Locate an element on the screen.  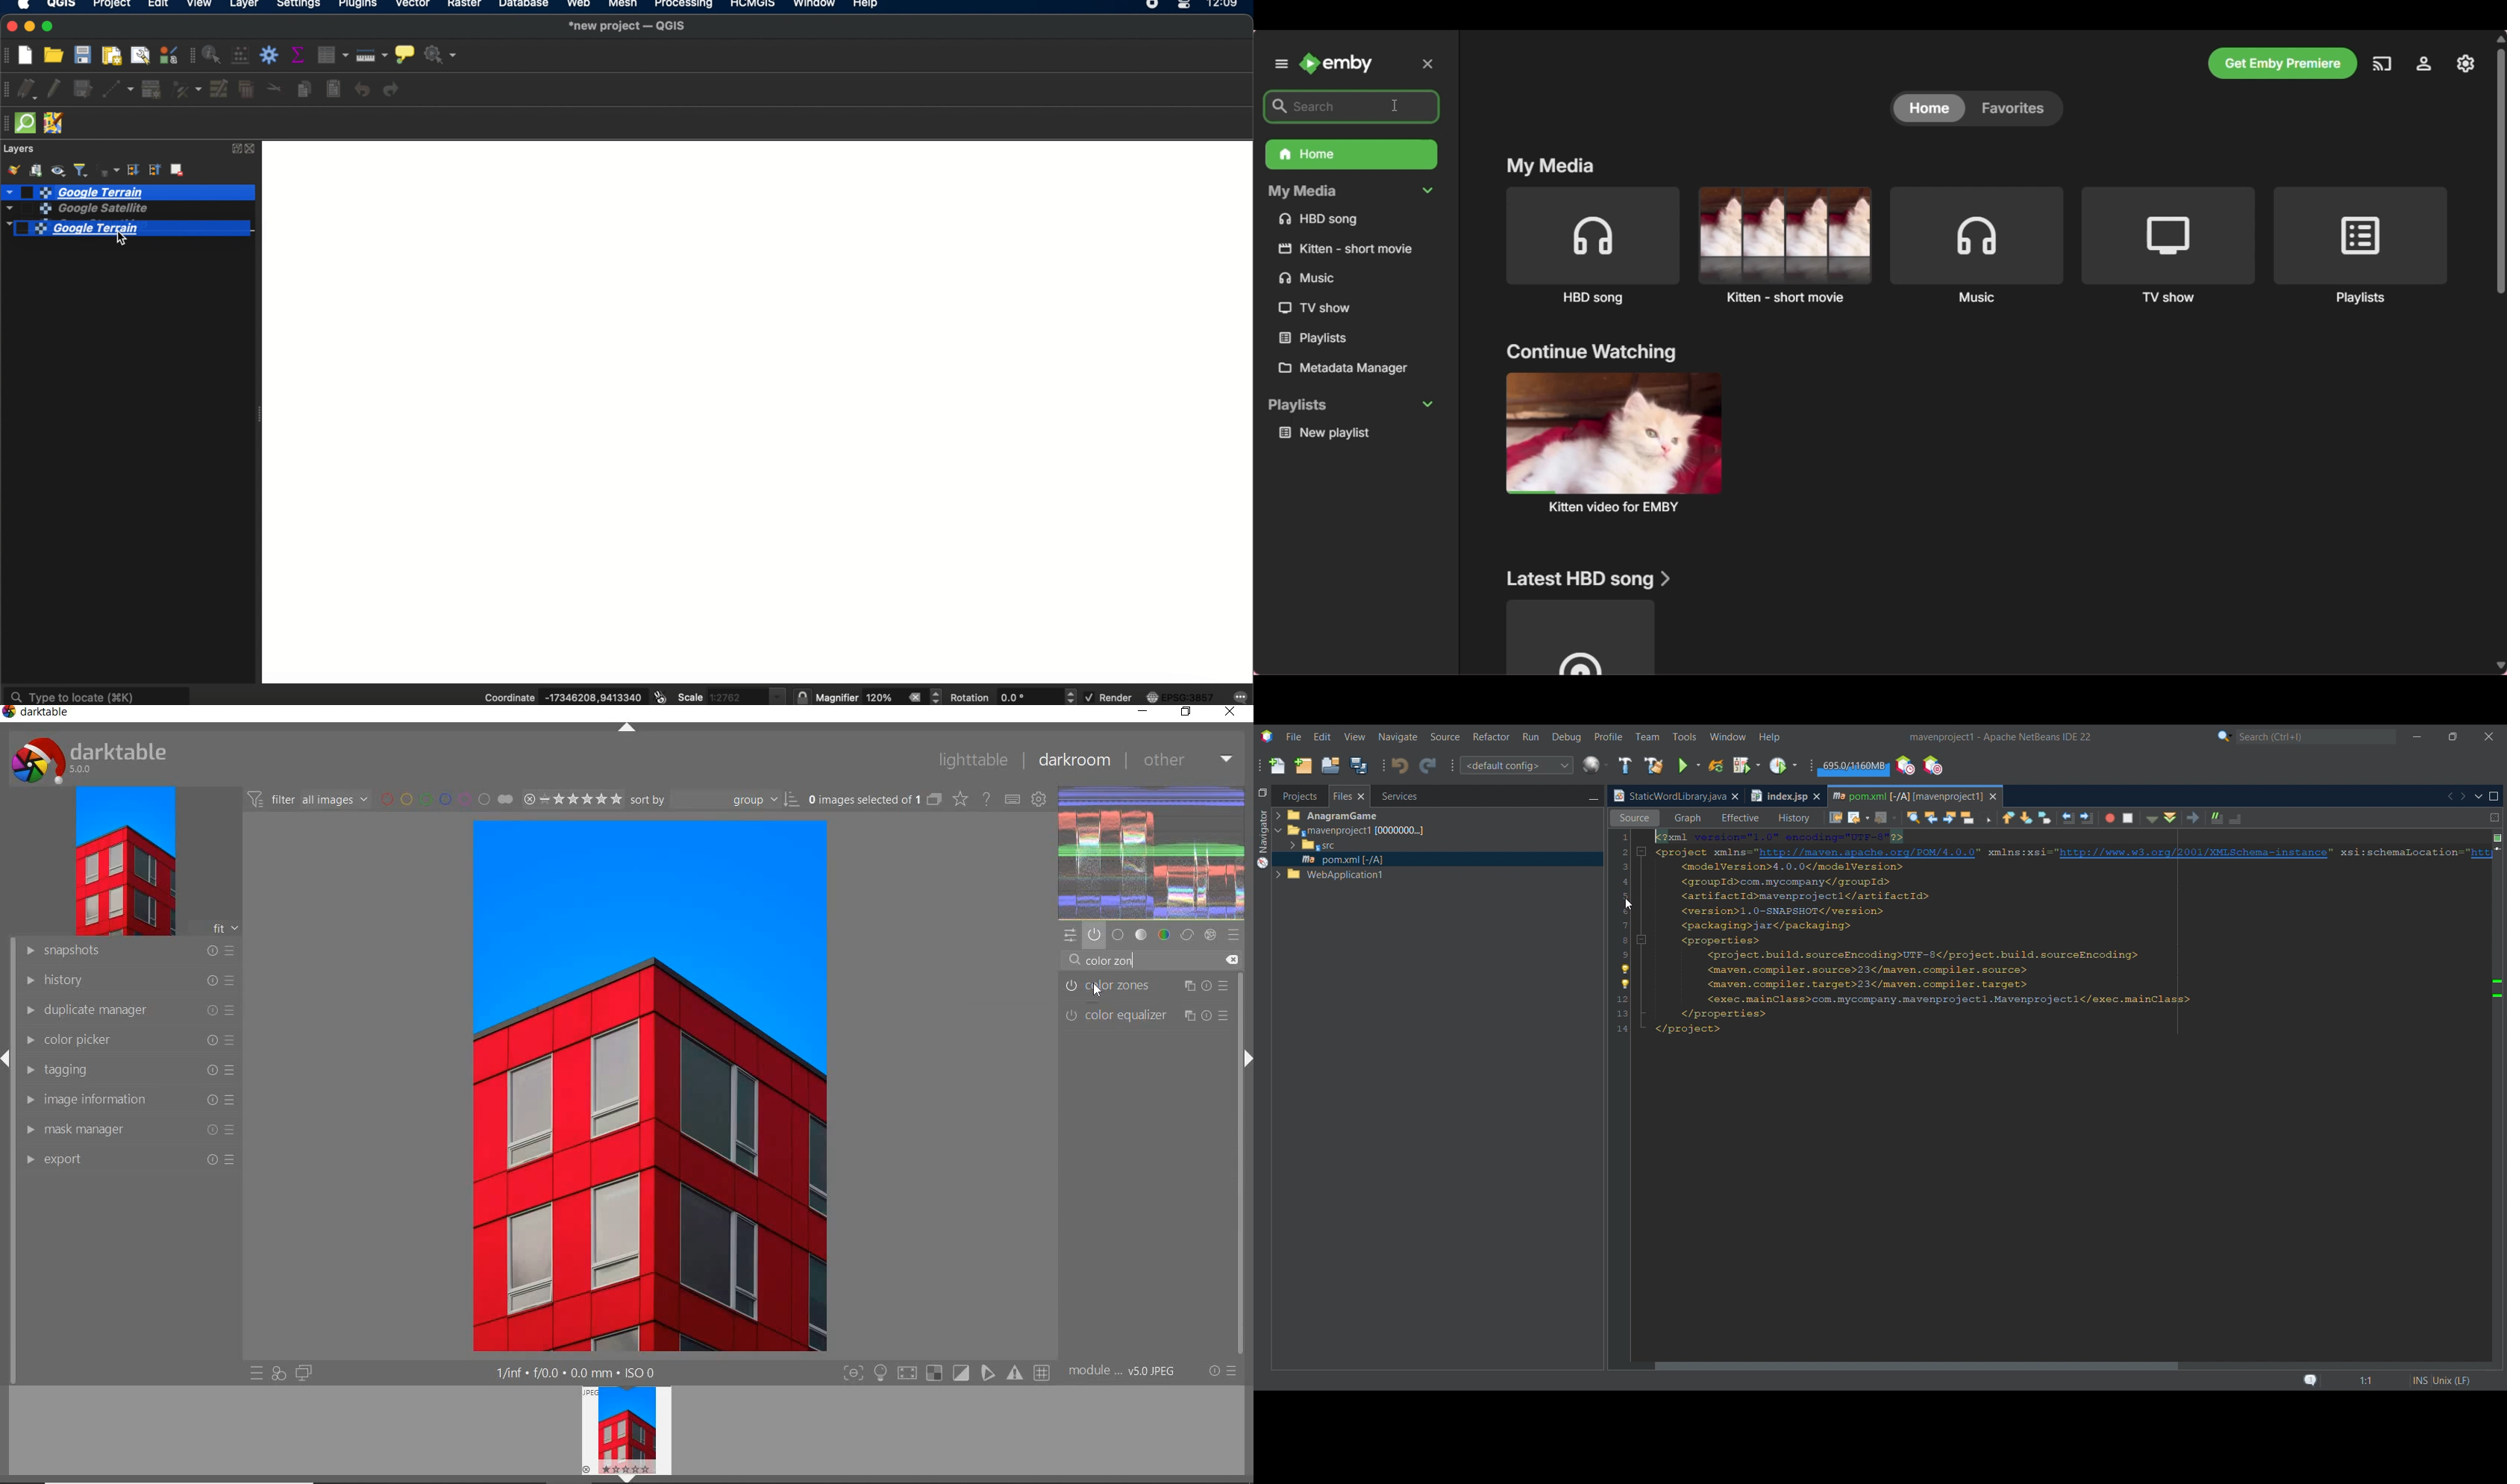
enable for online help is located at coordinates (987, 798).